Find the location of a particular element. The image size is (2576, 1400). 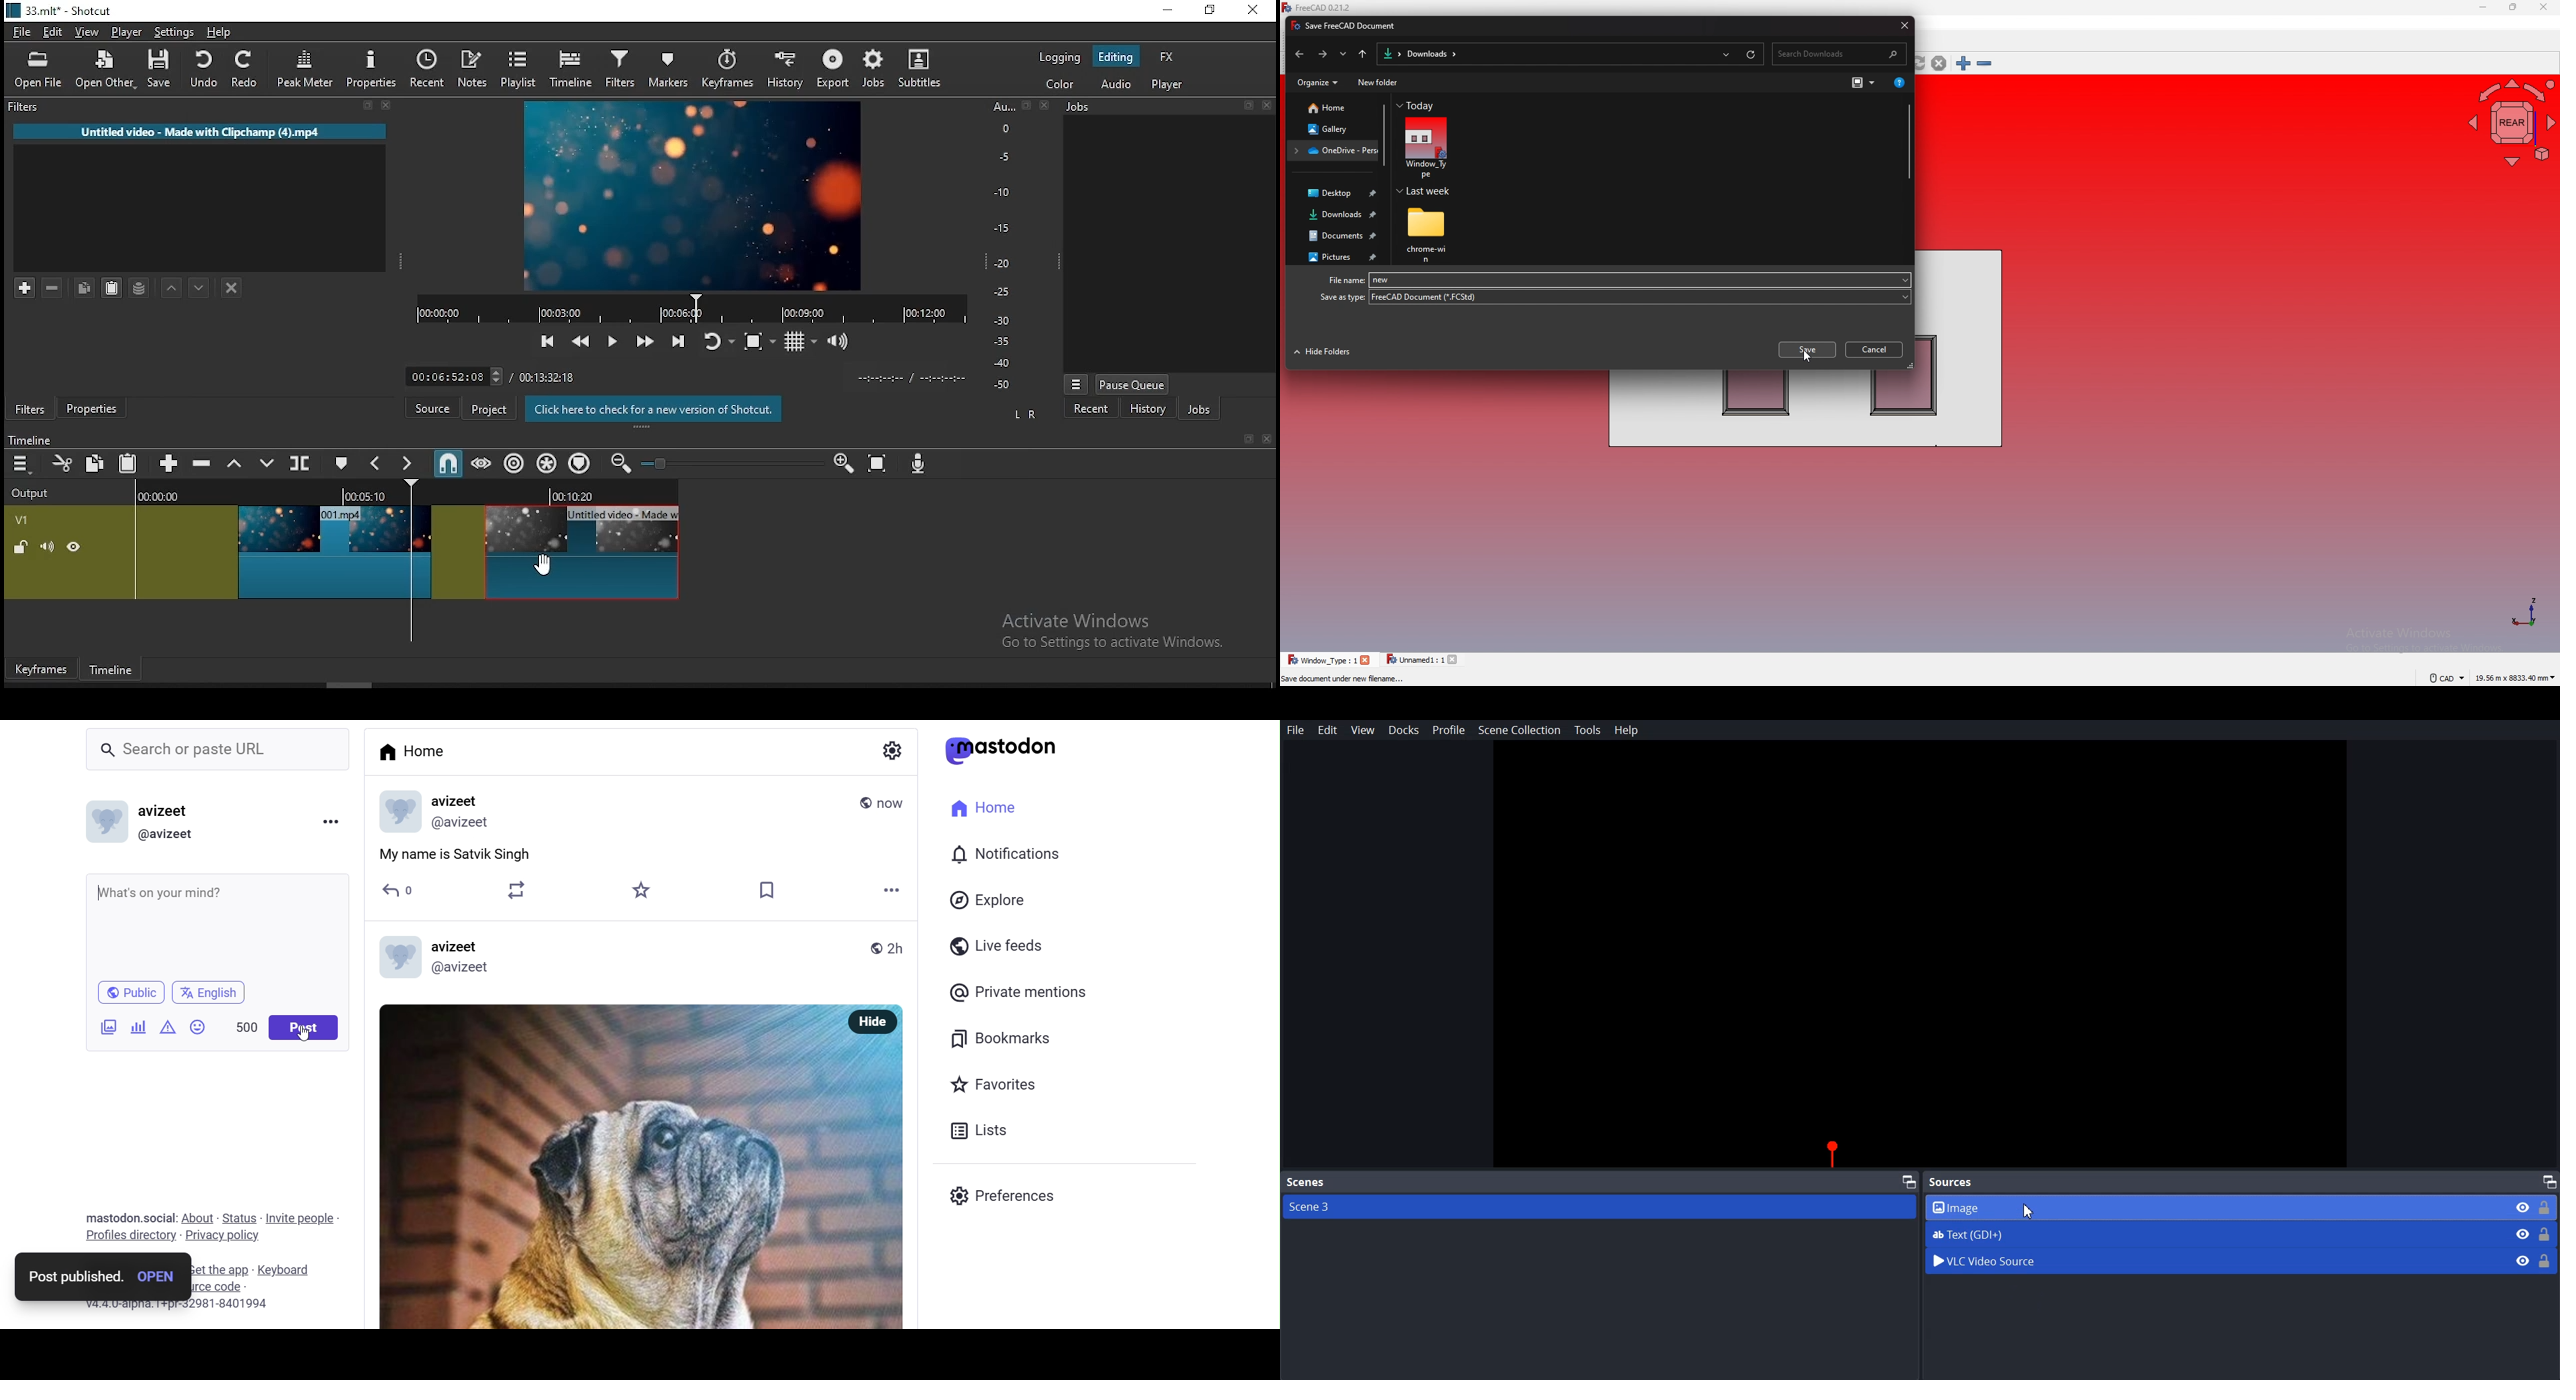

close is located at coordinates (1269, 440).